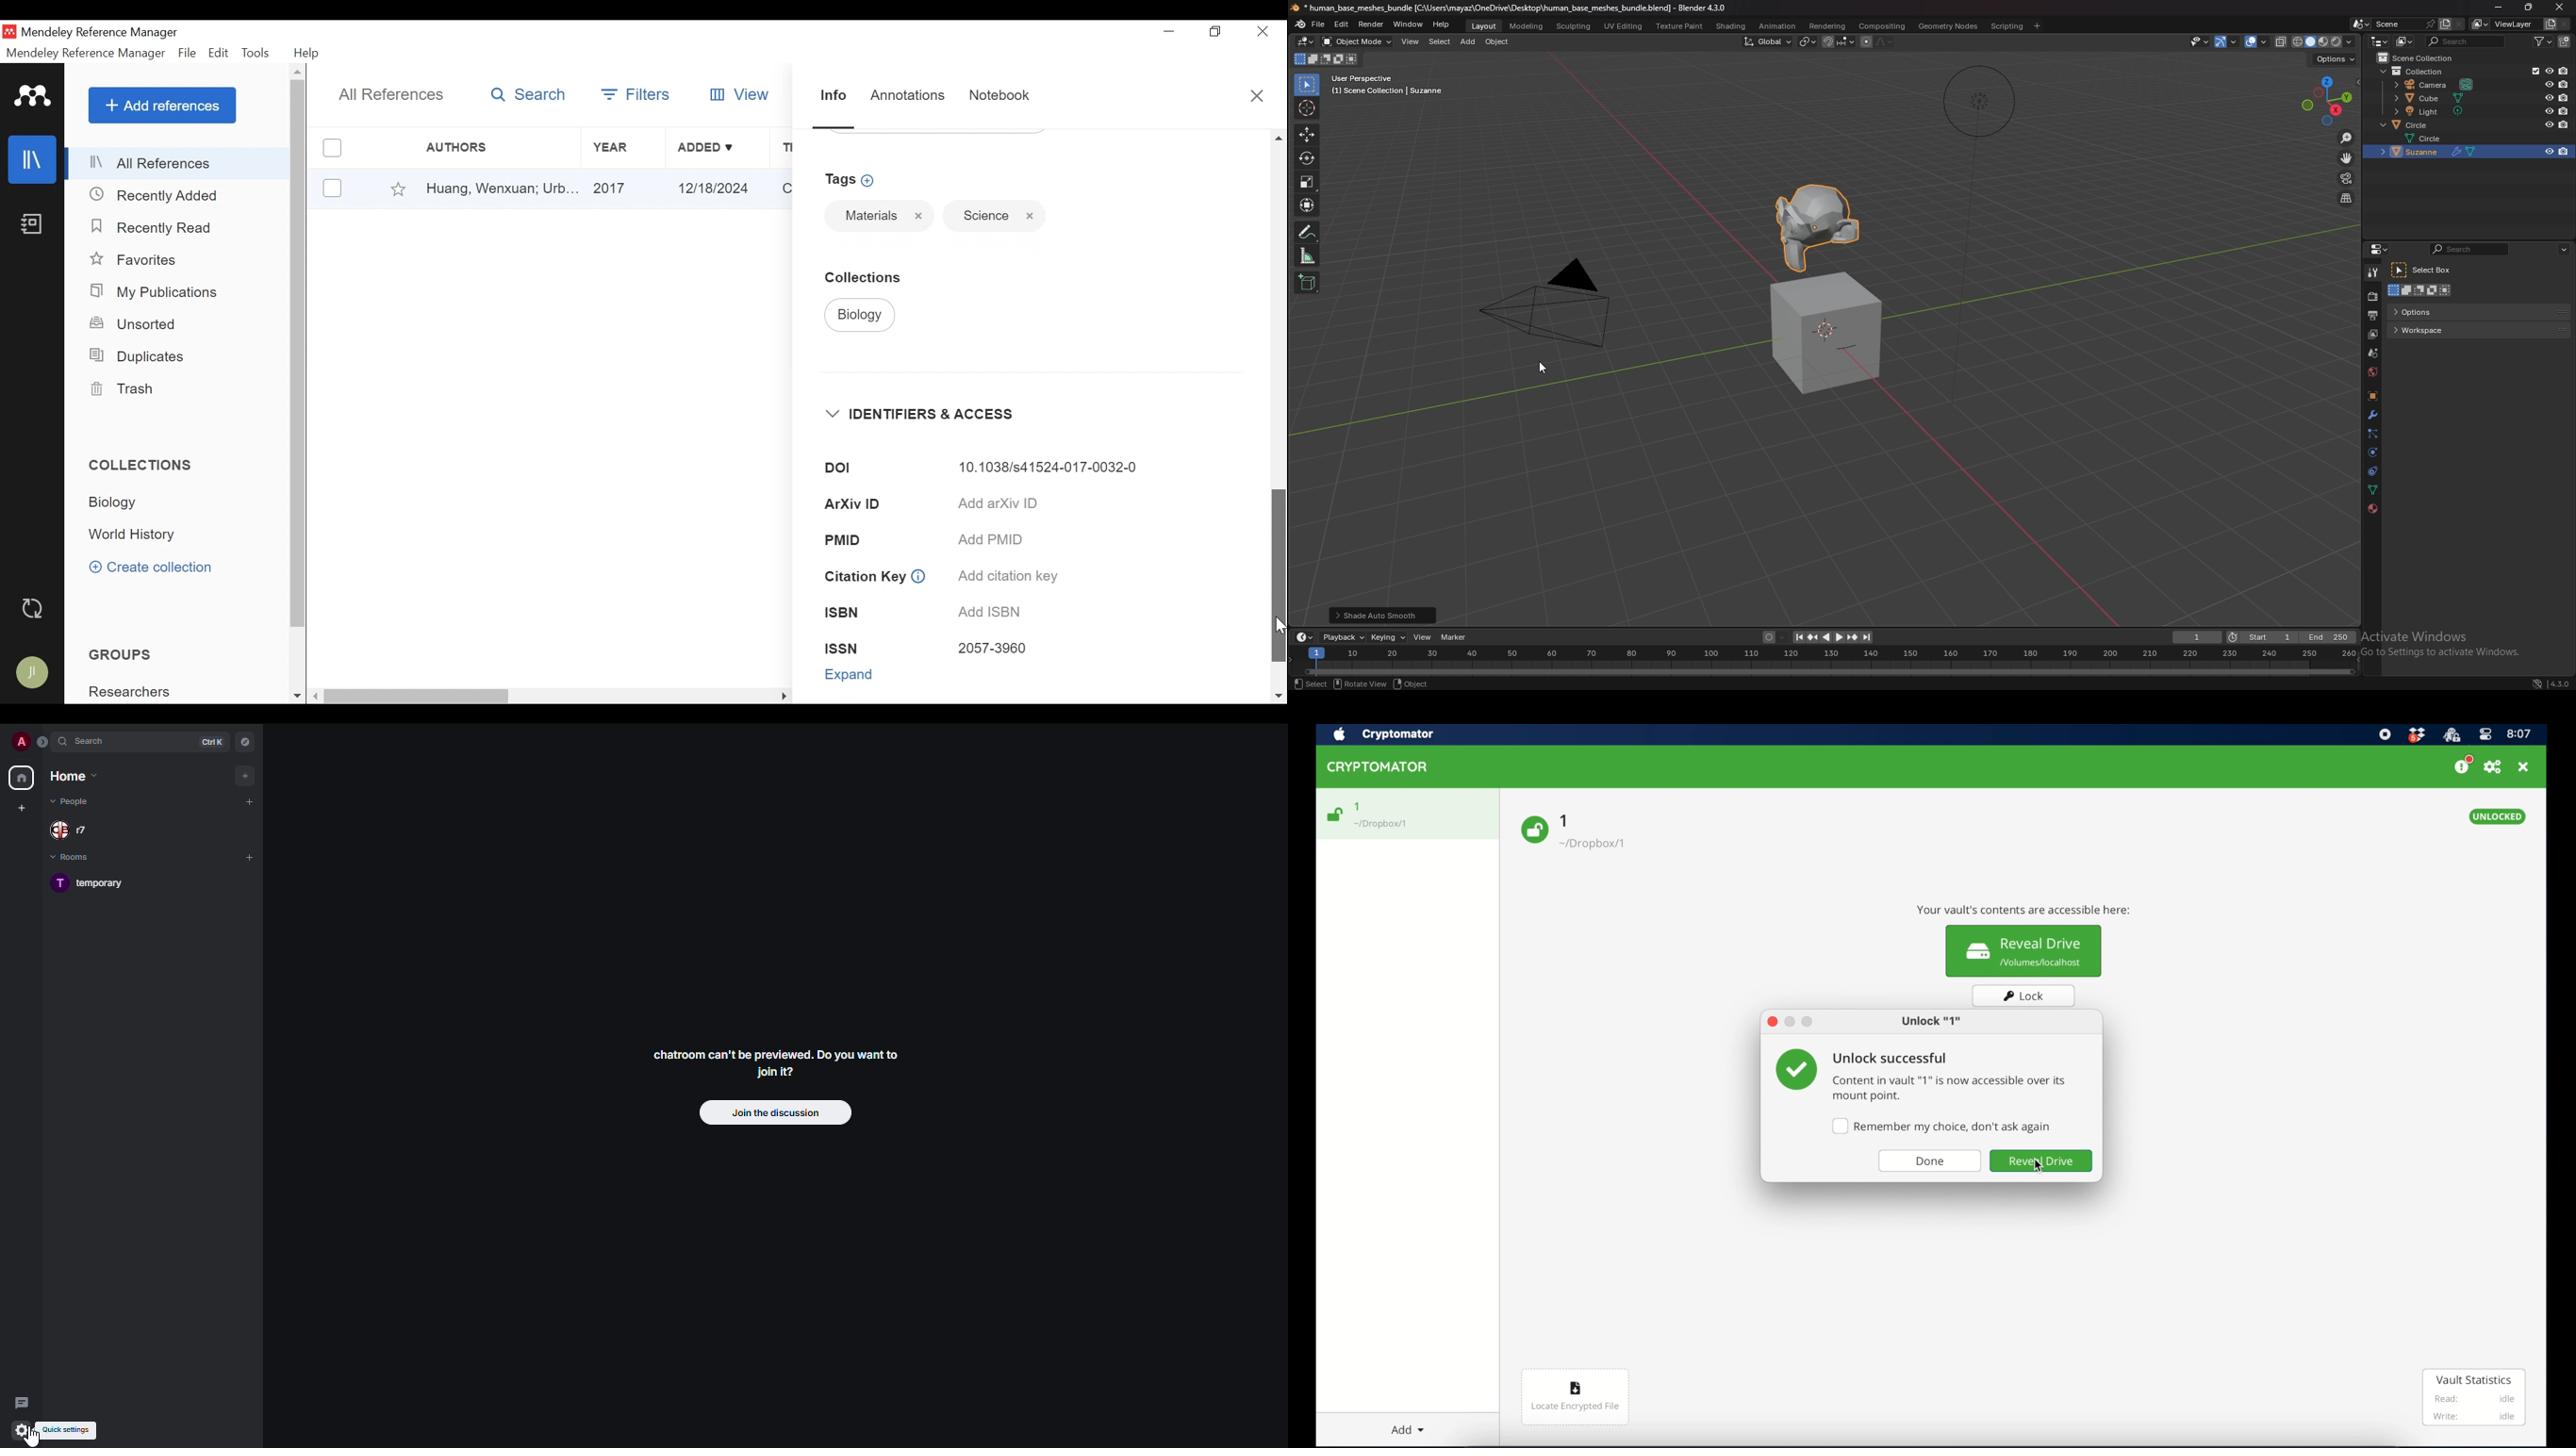 The height and width of the screenshot is (1456, 2576). I want to click on minimize, so click(1790, 1022).